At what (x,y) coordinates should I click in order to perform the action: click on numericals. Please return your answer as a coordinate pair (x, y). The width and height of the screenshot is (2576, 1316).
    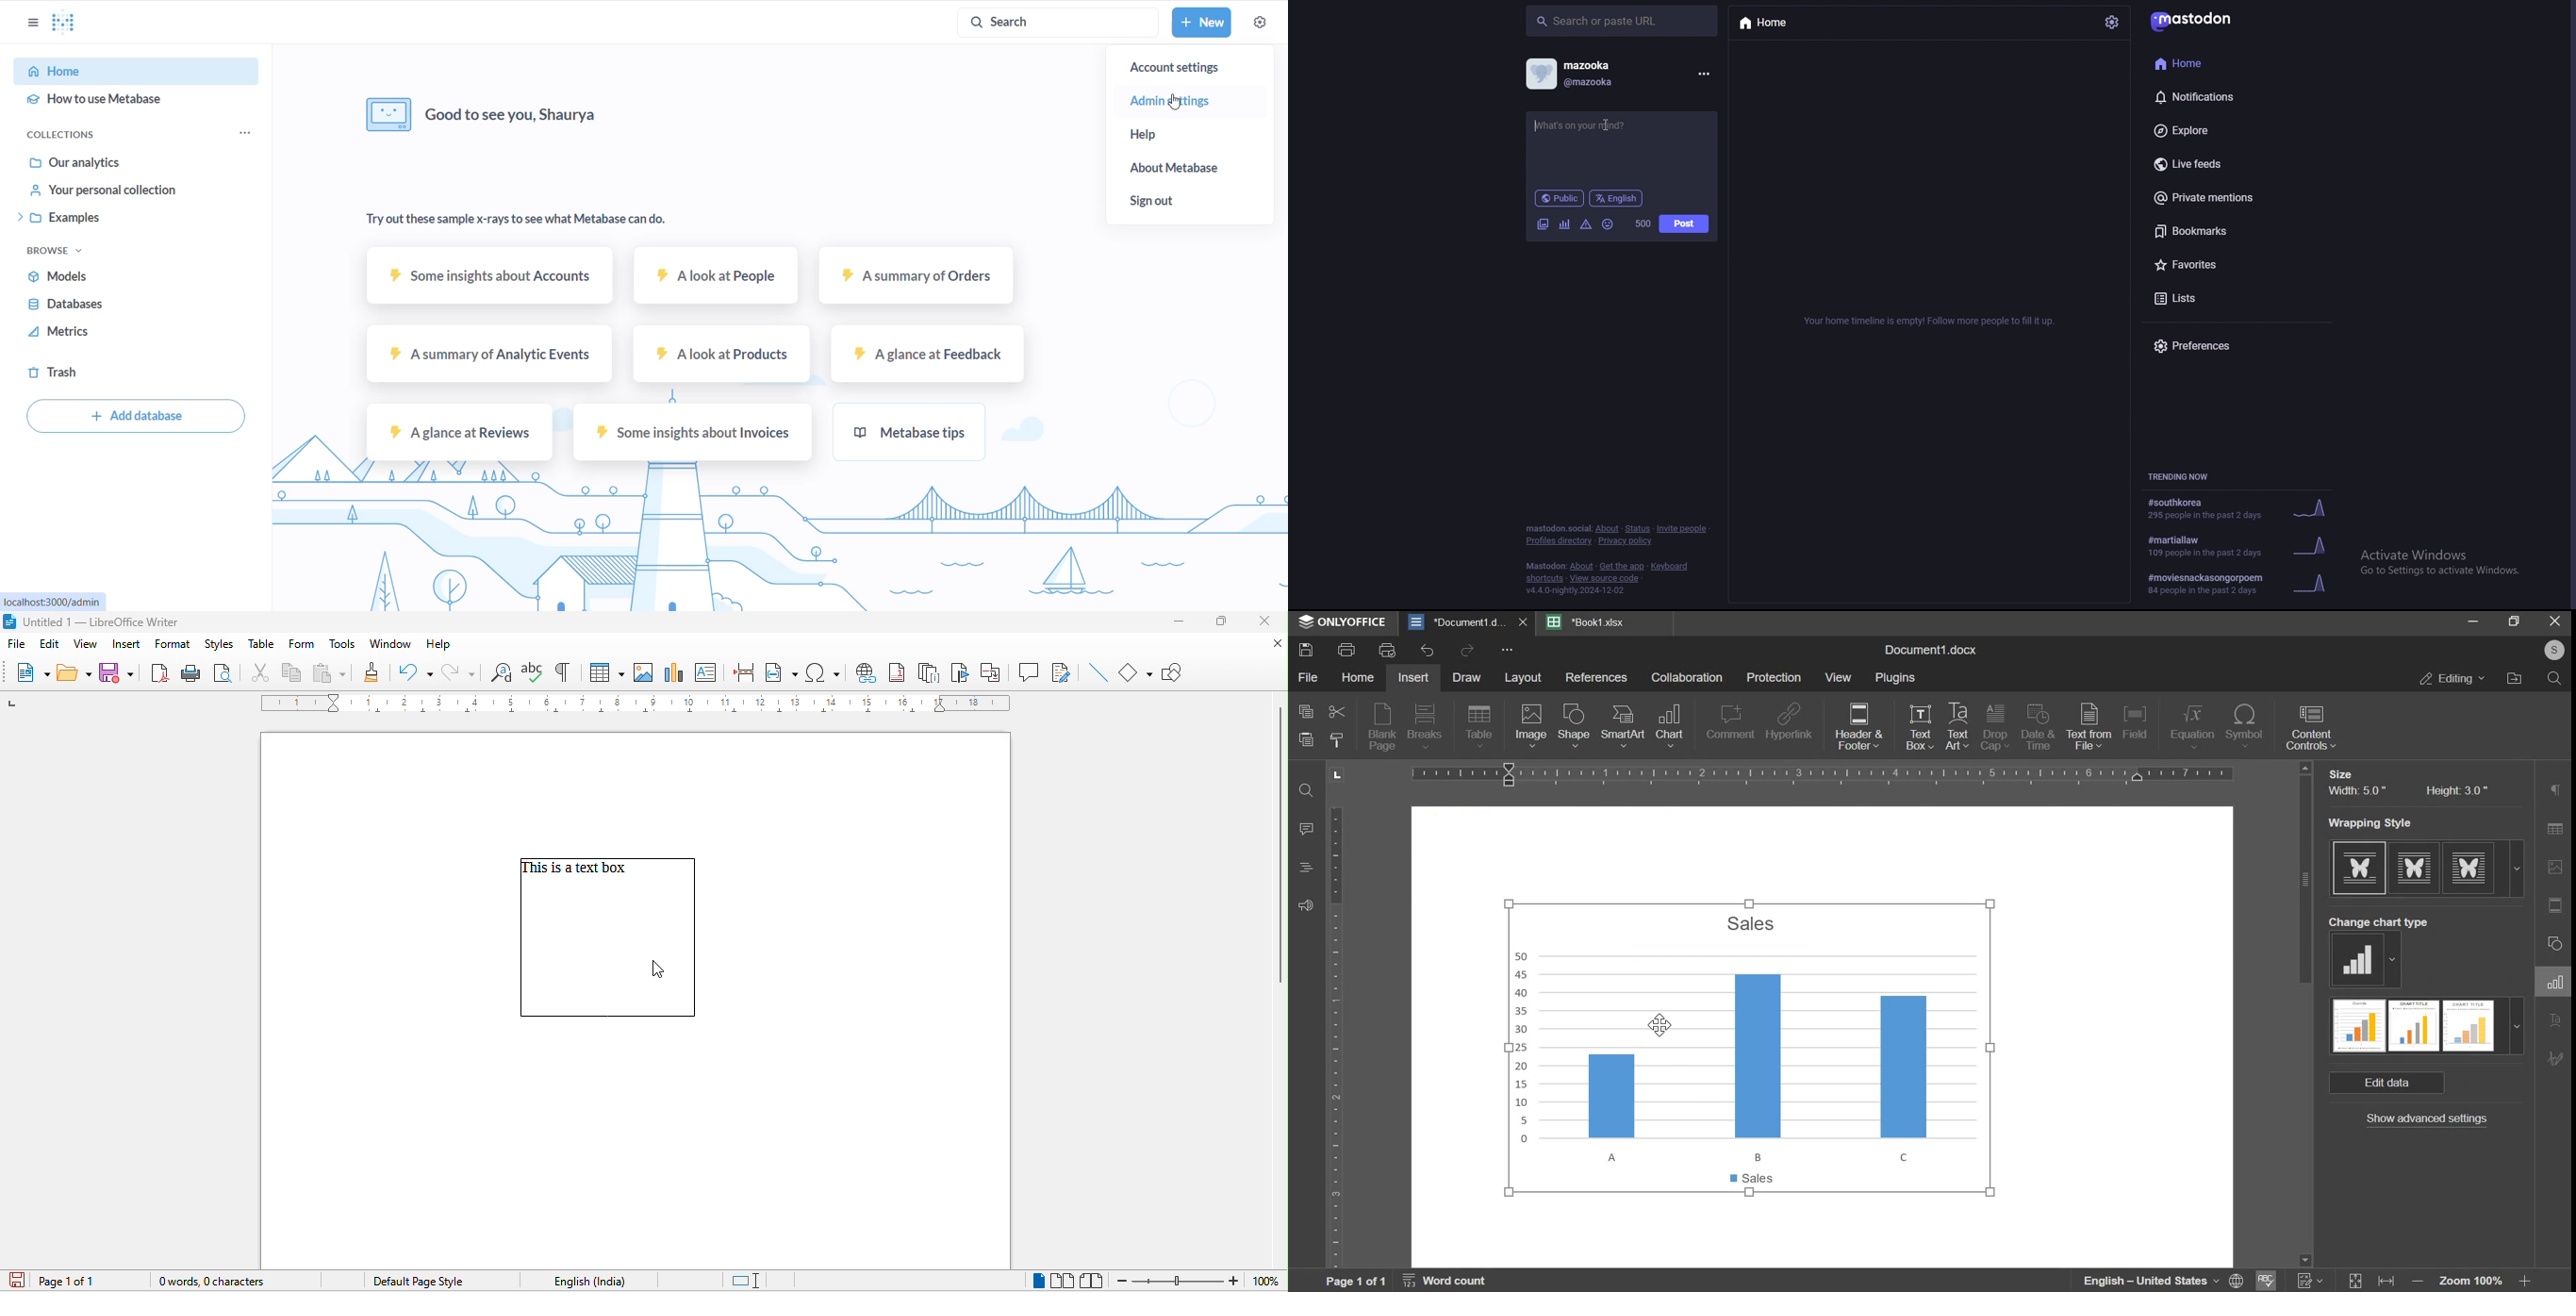
    Looking at the image, I should click on (2309, 1279).